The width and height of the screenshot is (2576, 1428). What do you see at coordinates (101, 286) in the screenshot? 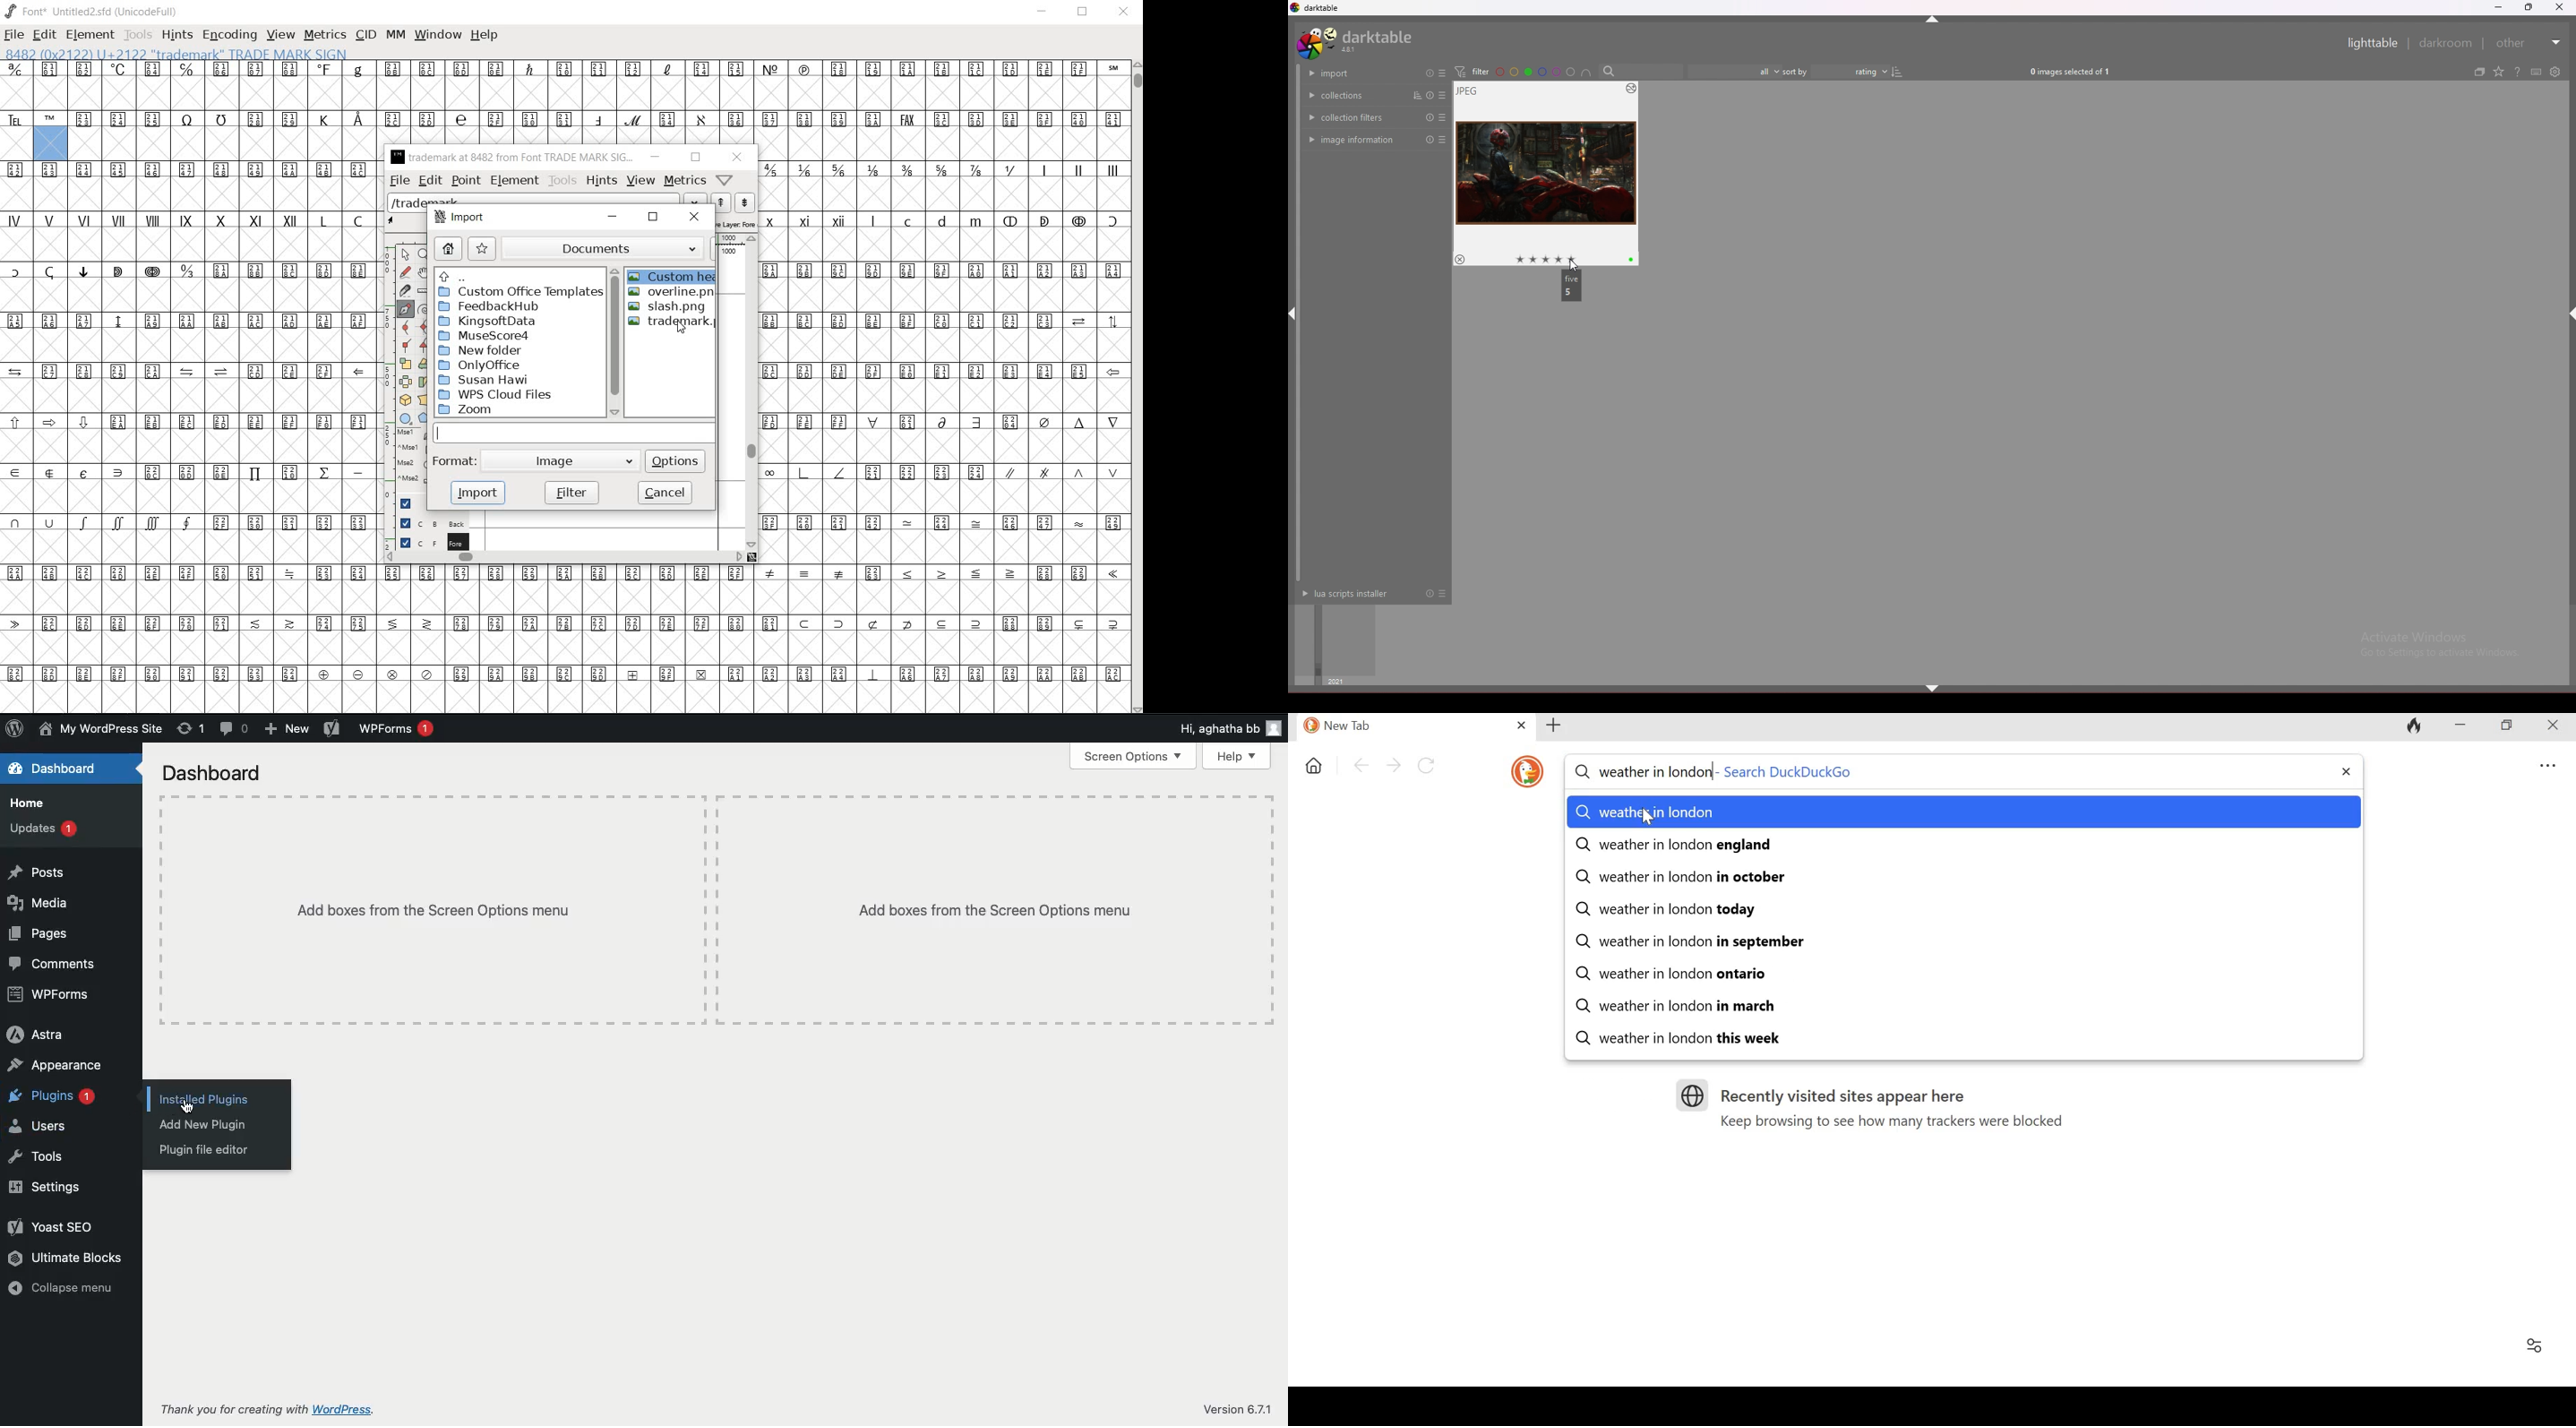
I see `special characters` at bounding box center [101, 286].